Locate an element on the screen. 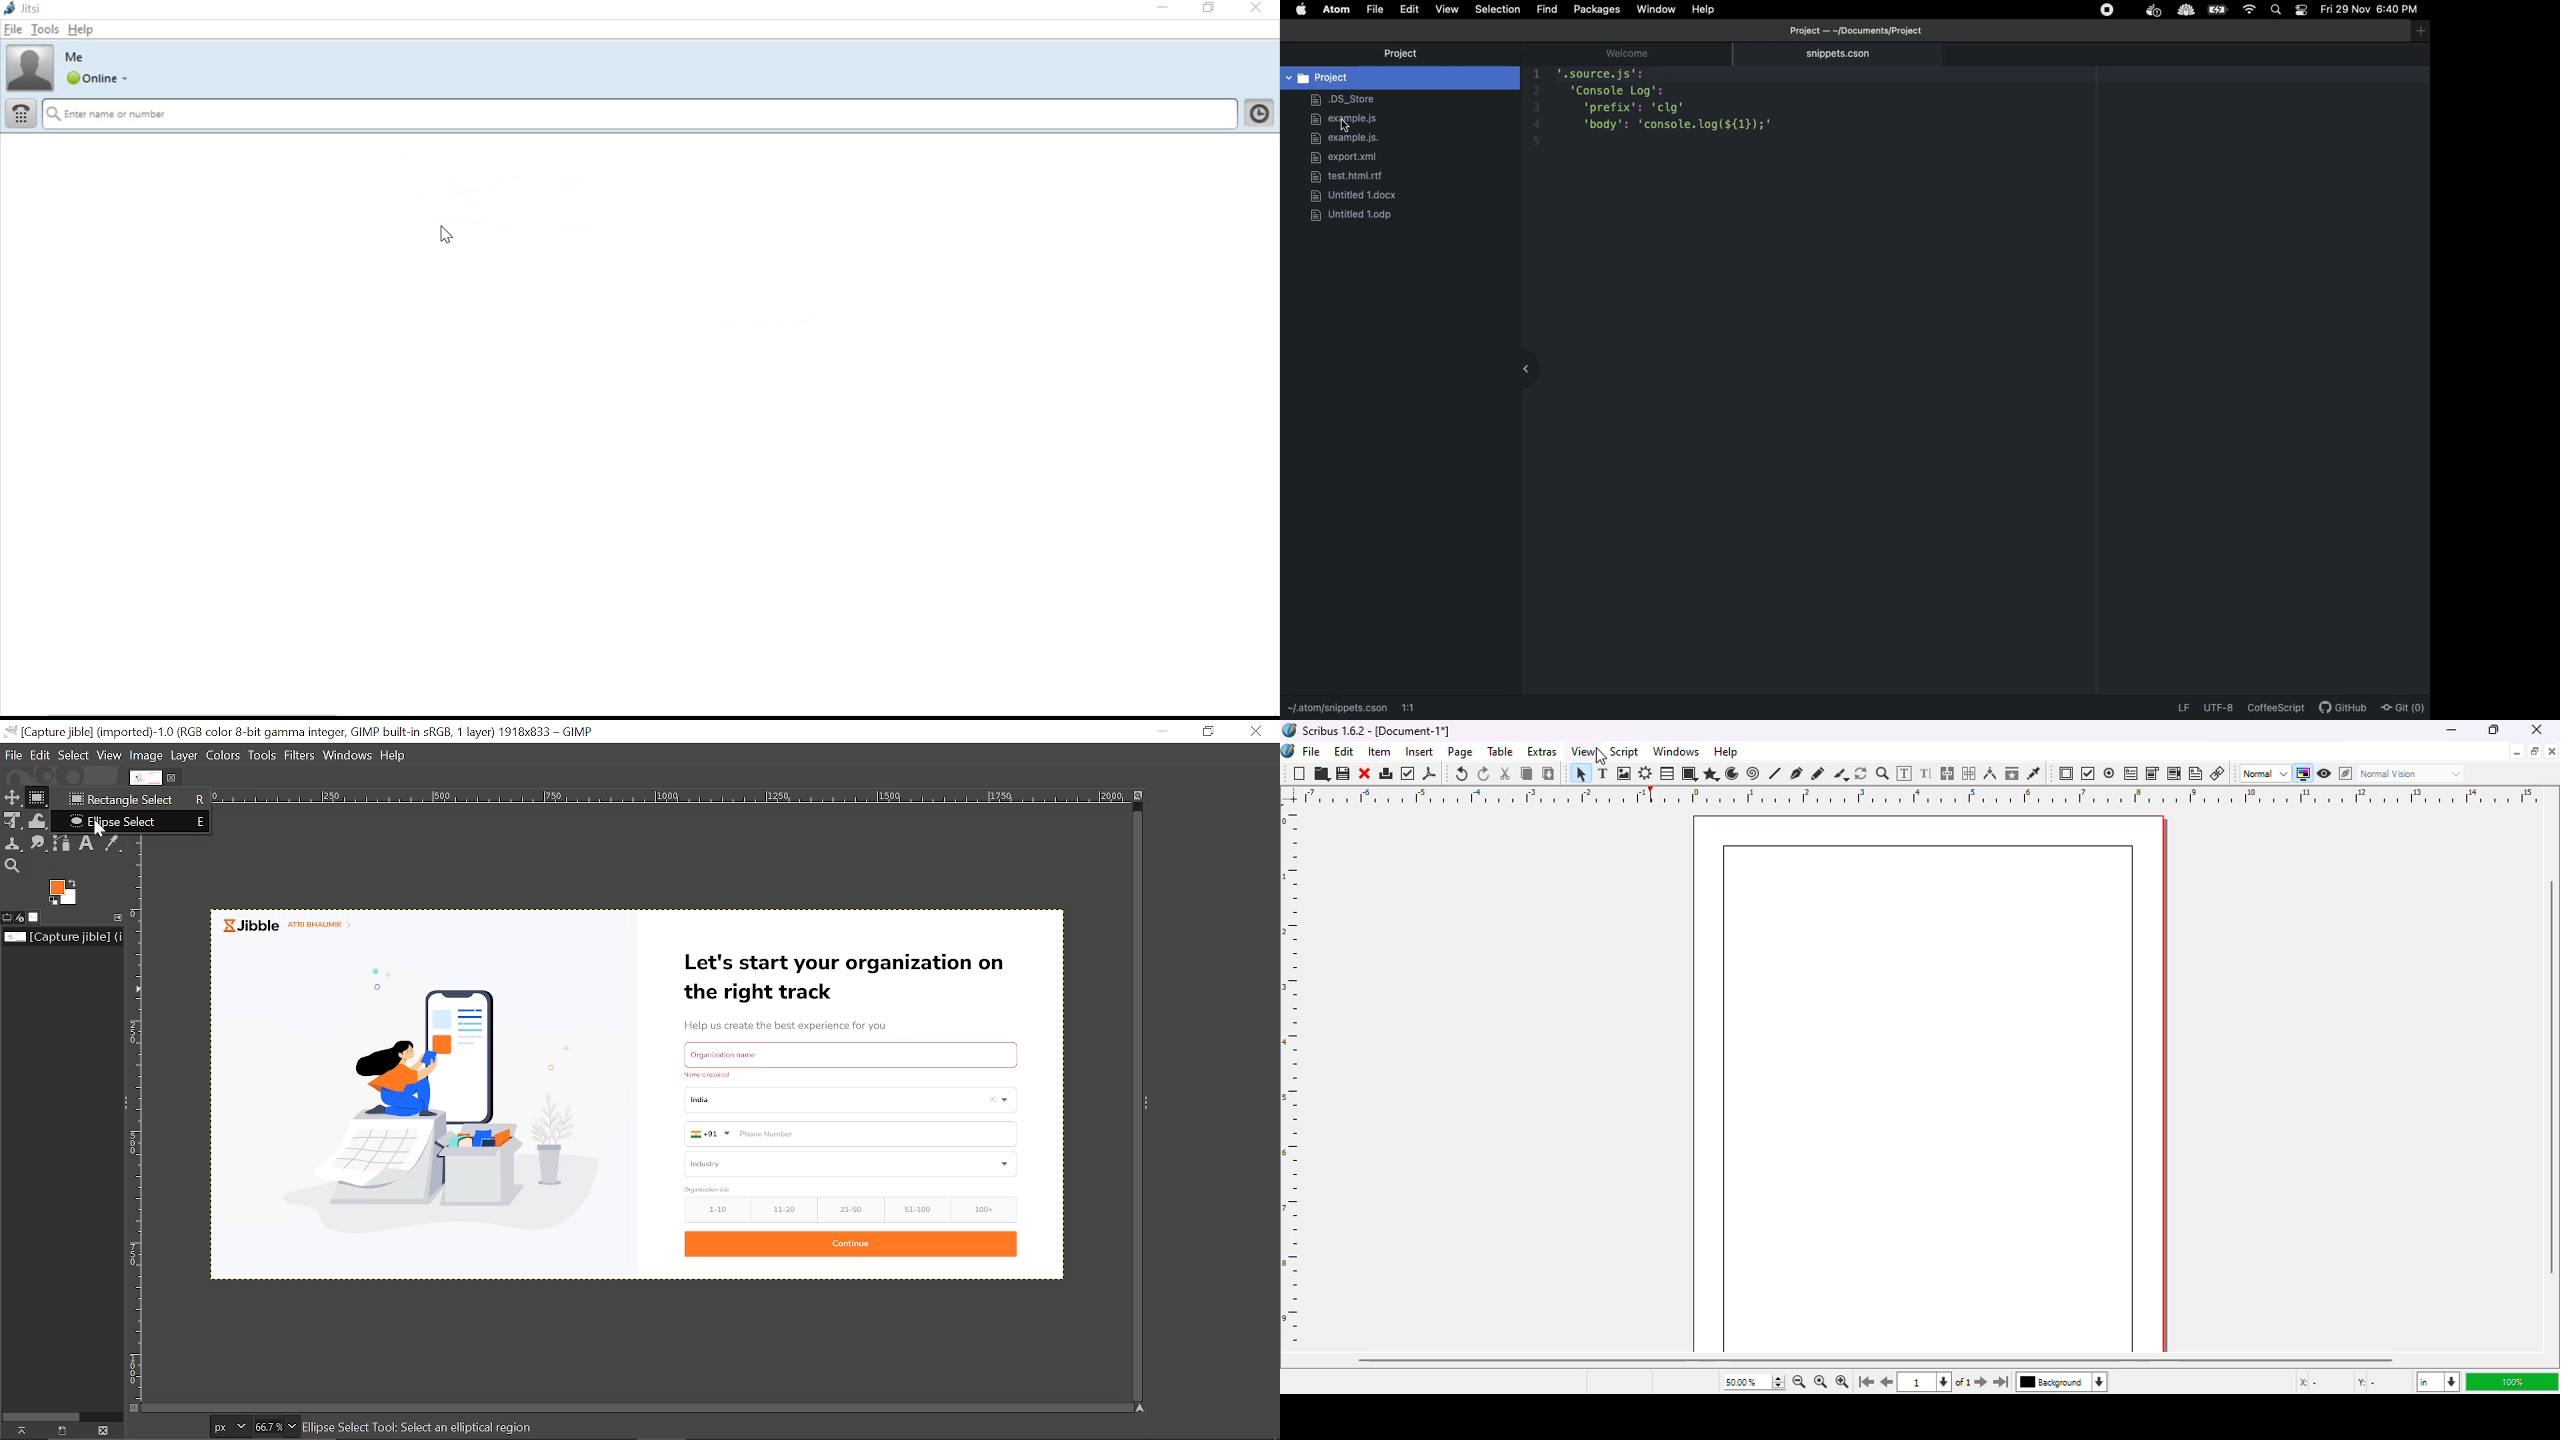 Image resolution: width=2576 pixels, height=1456 pixels. file is located at coordinates (13, 29).